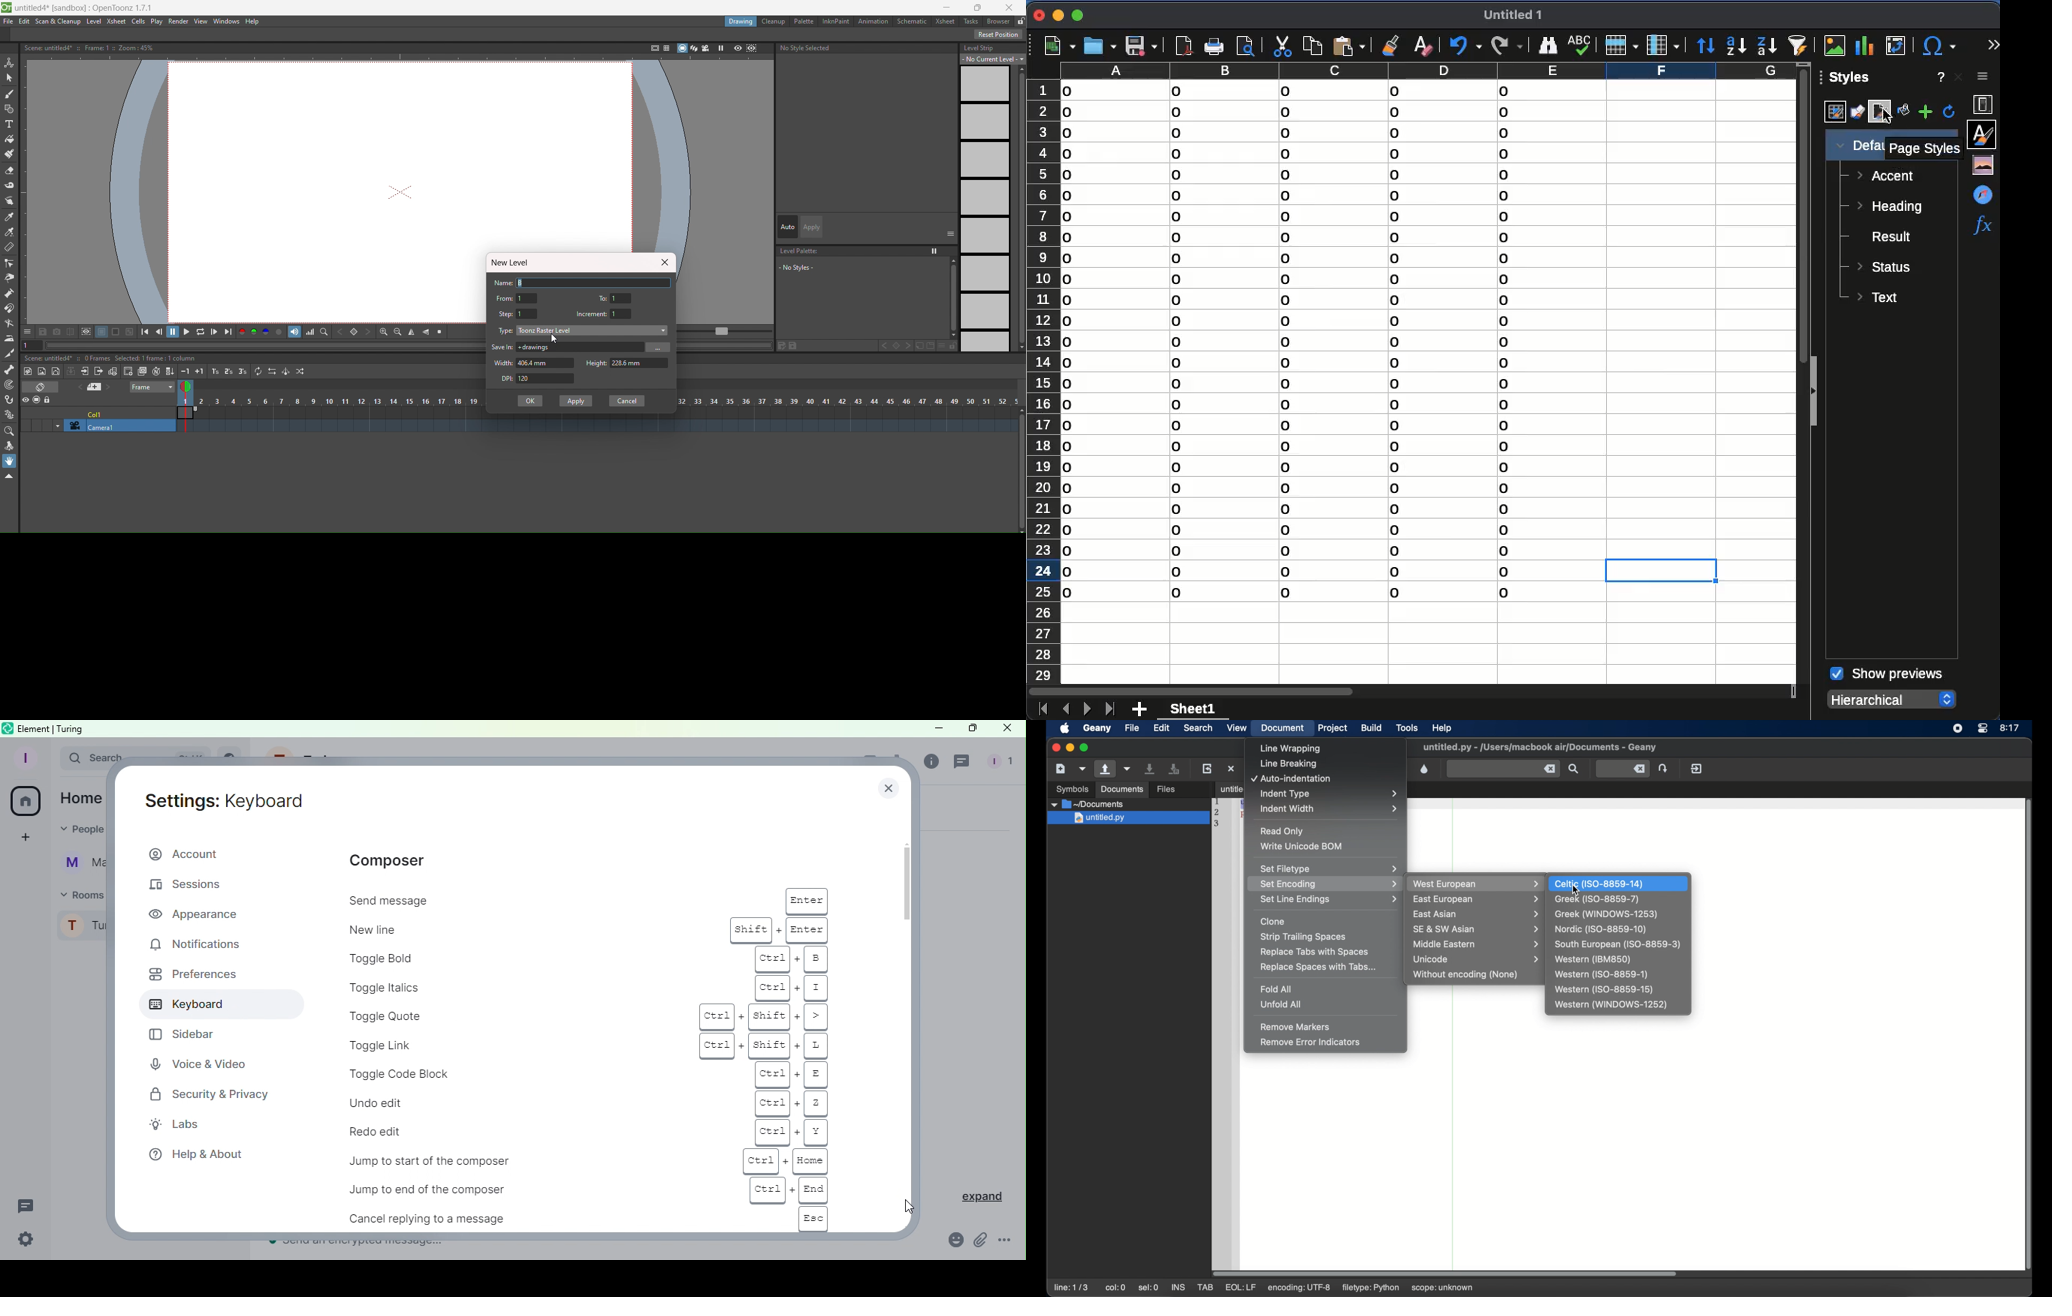 The width and height of the screenshot is (2072, 1316). I want to click on windows, so click(228, 21).